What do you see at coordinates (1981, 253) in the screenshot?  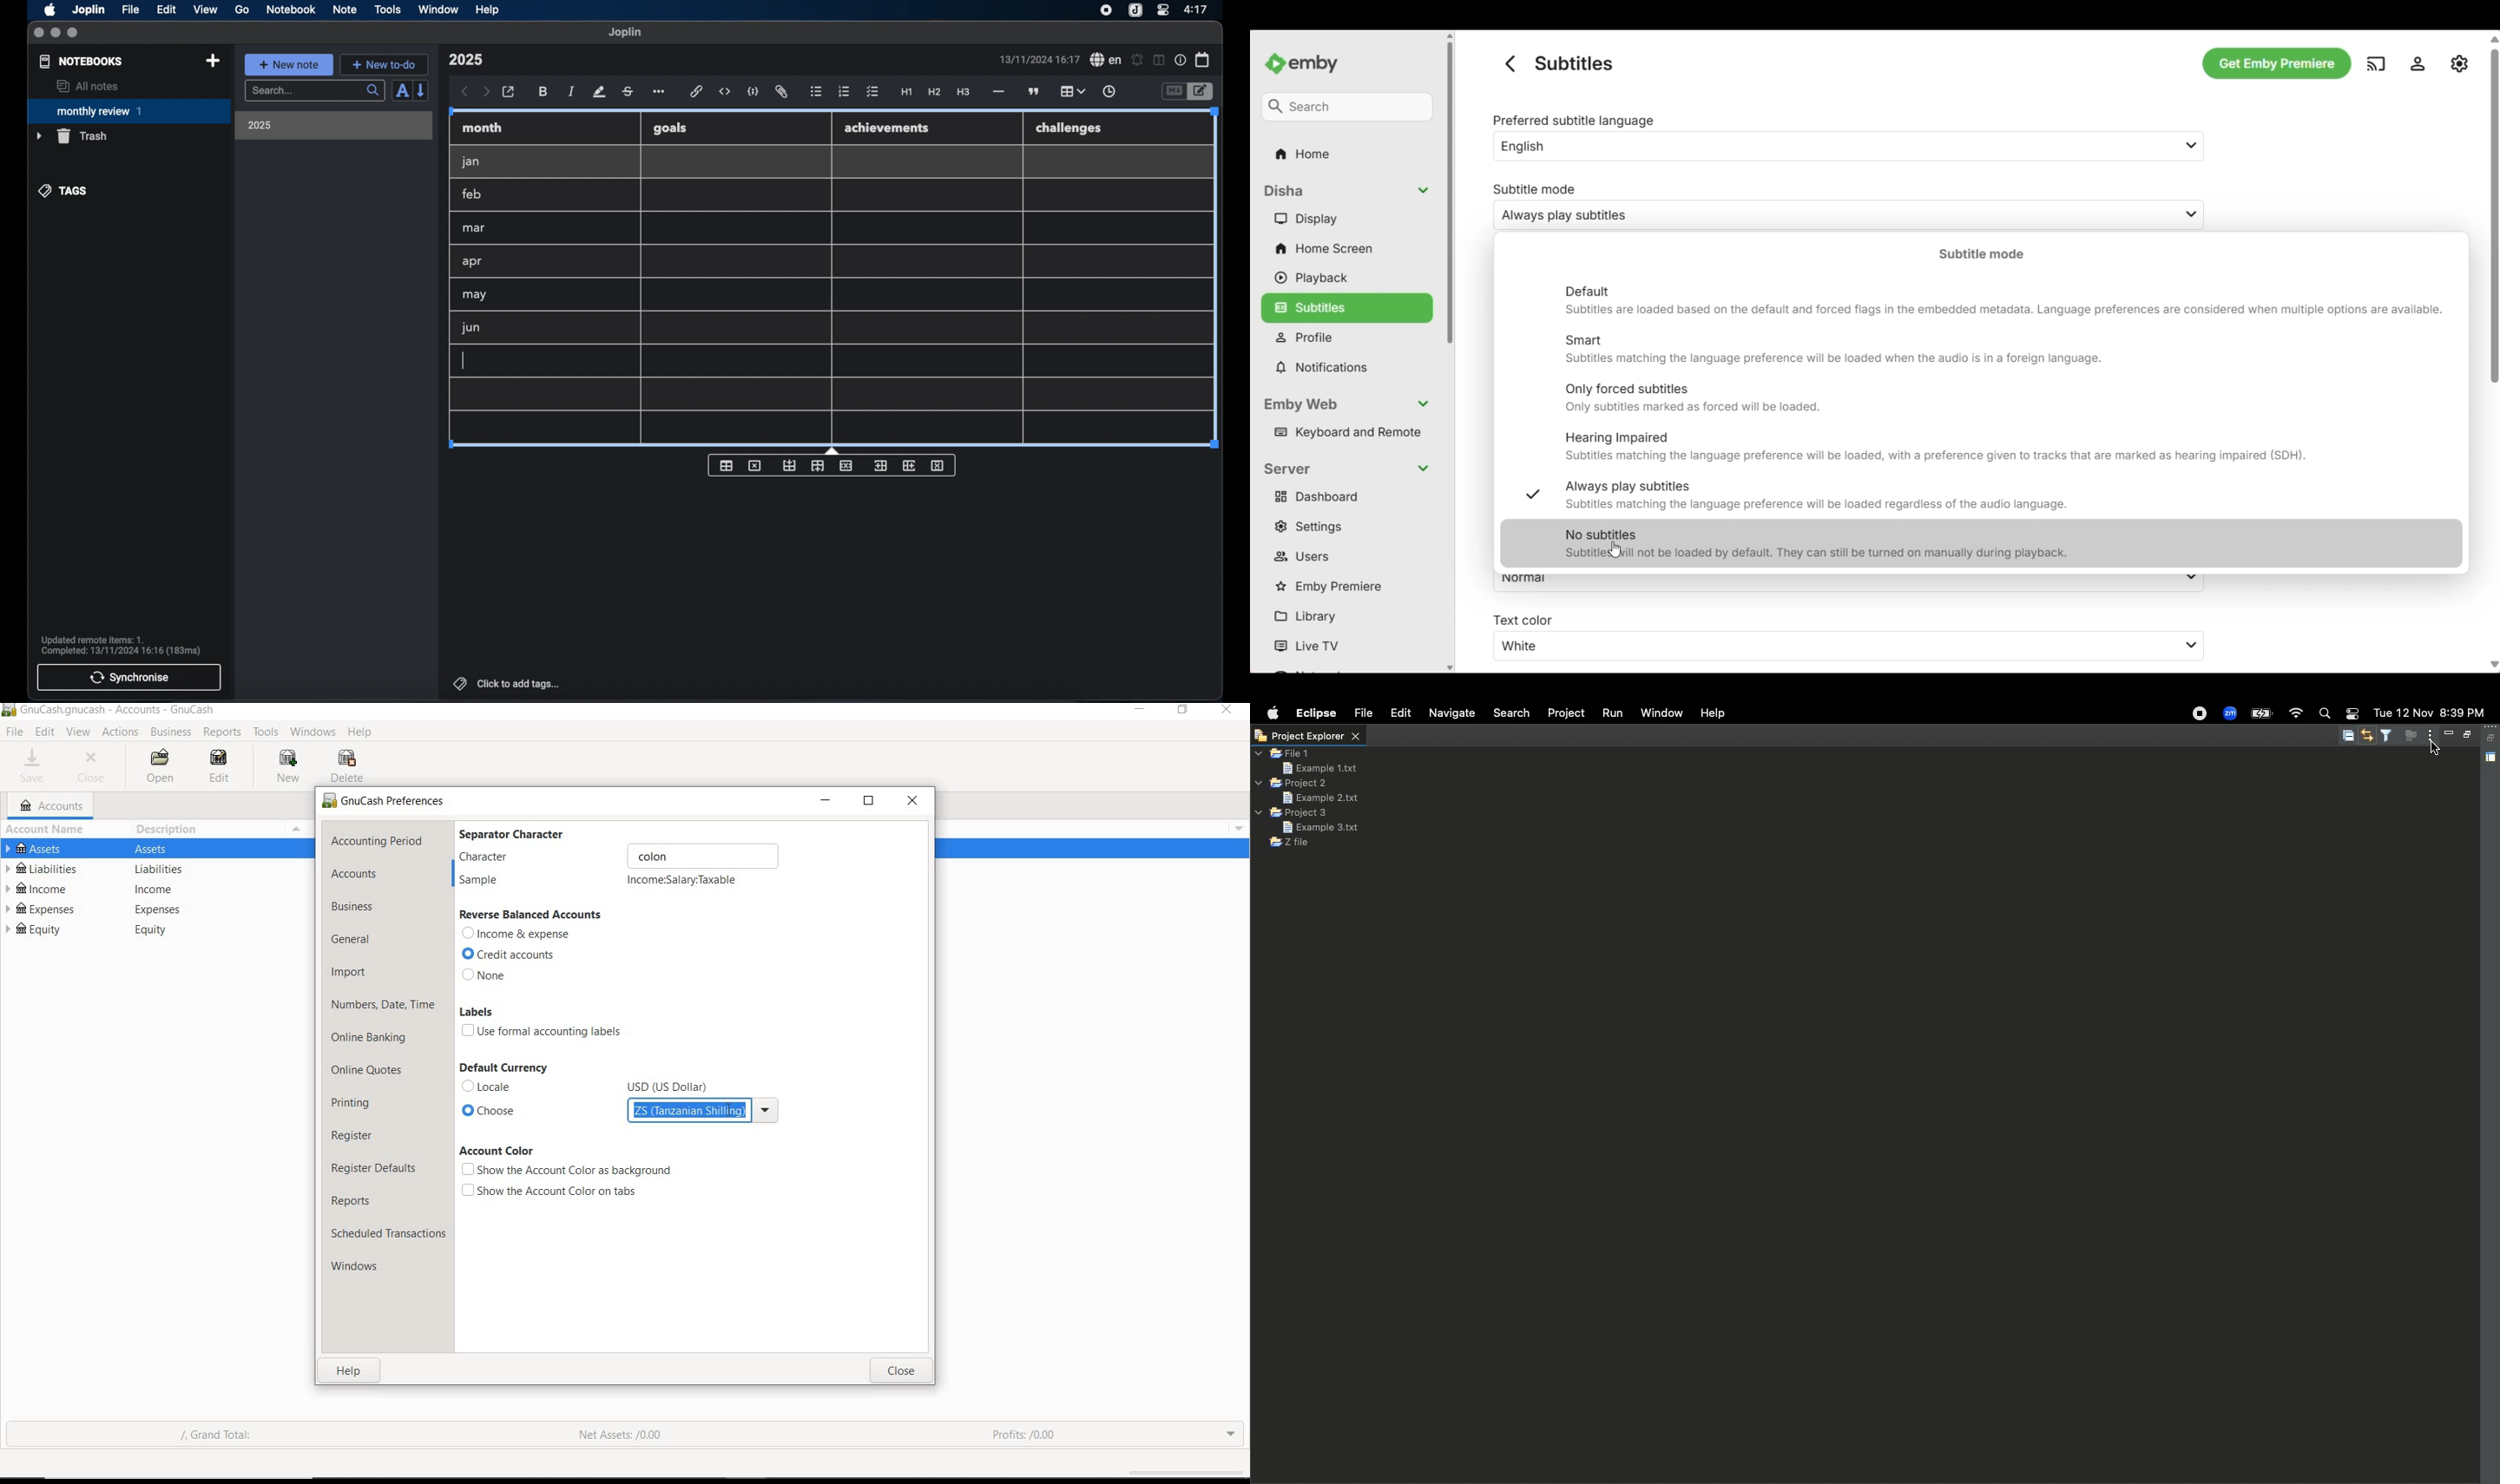 I see `Section title` at bounding box center [1981, 253].